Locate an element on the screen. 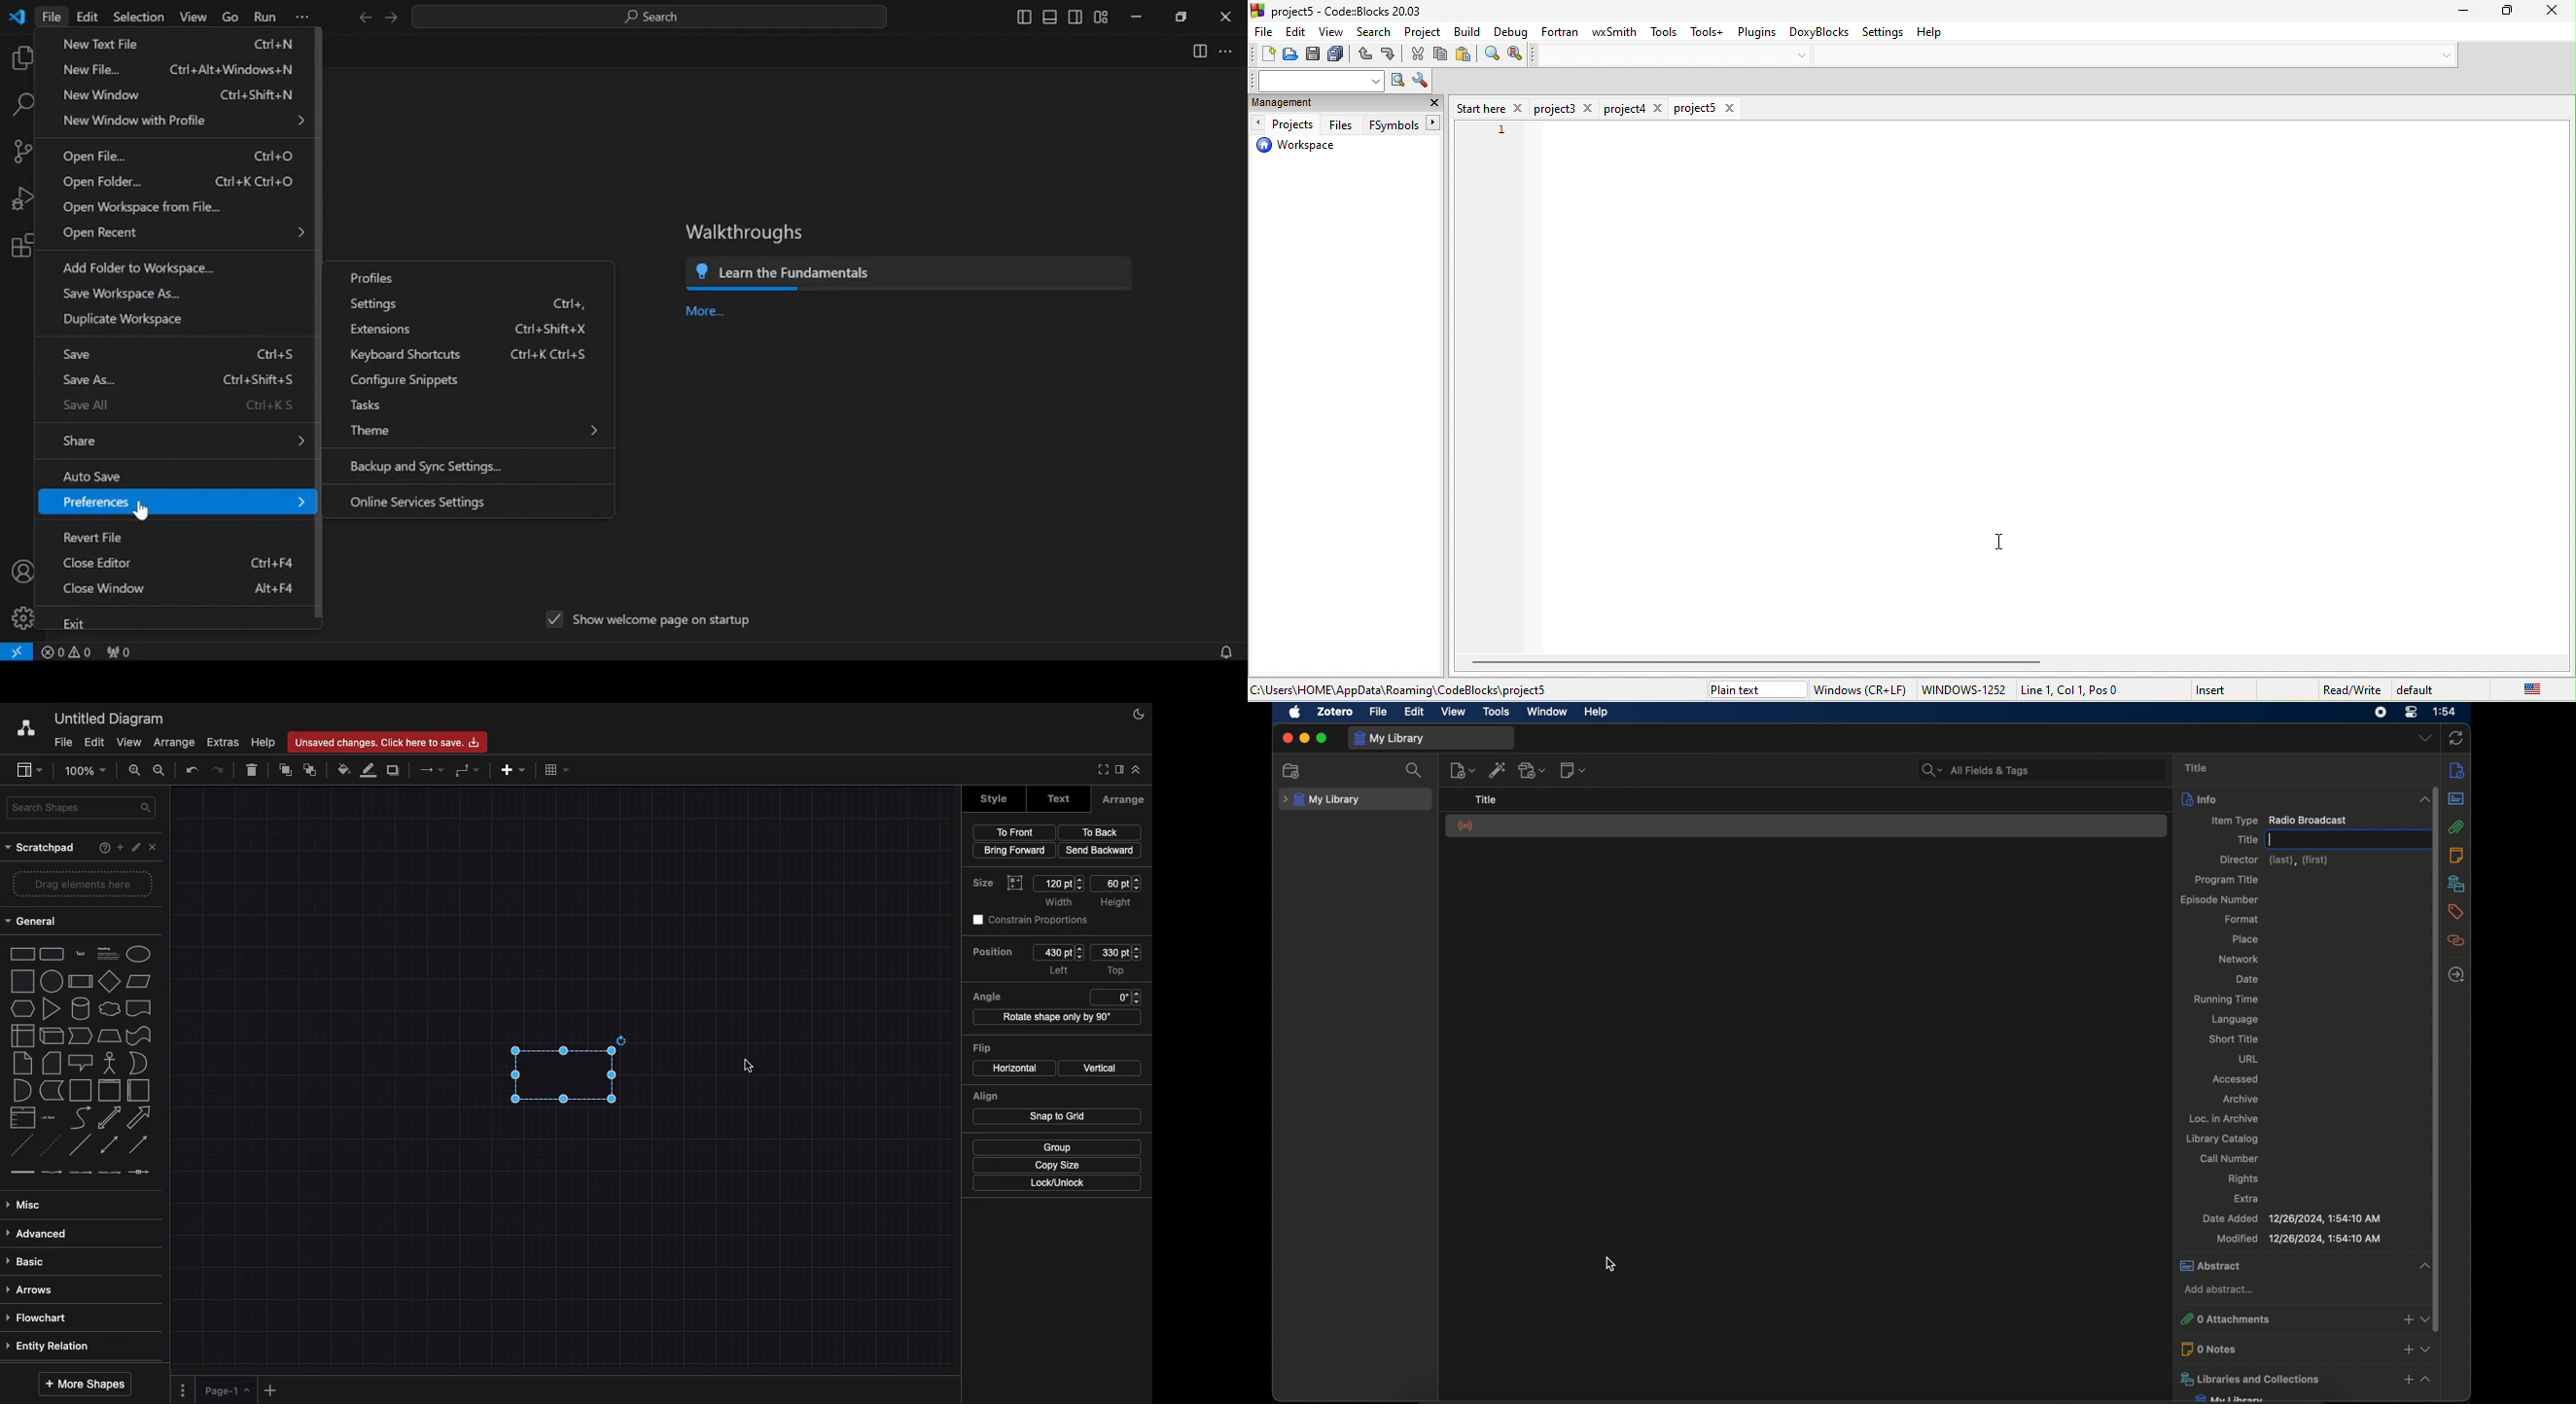  loc. in archive is located at coordinates (2226, 1118).